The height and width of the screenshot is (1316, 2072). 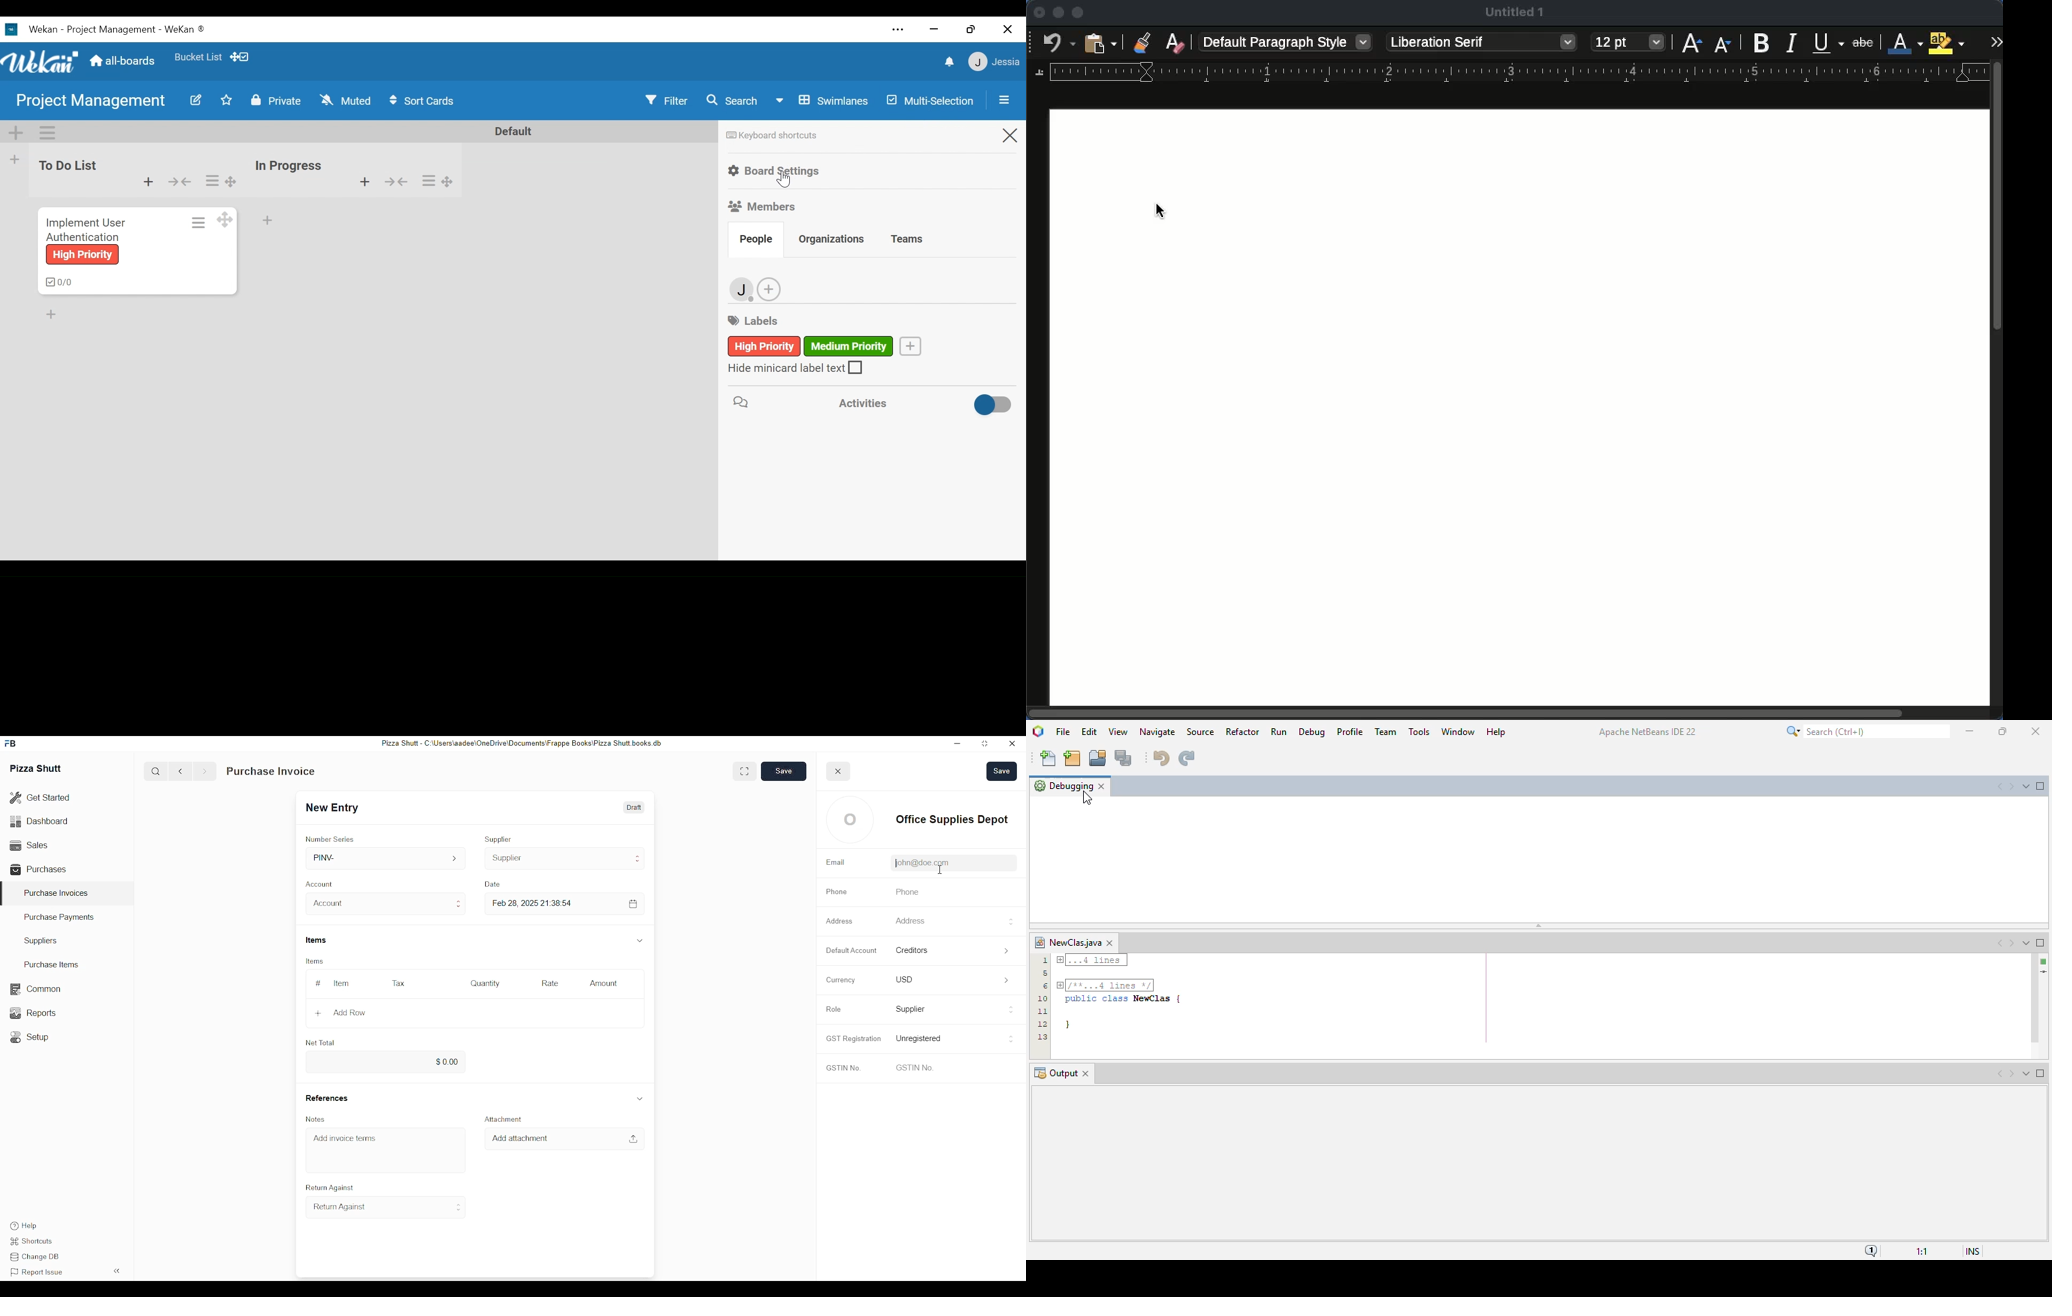 What do you see at coordinates (923, 950) in the screenshot?
I see `Default Account` at bounding box center [923, 950].